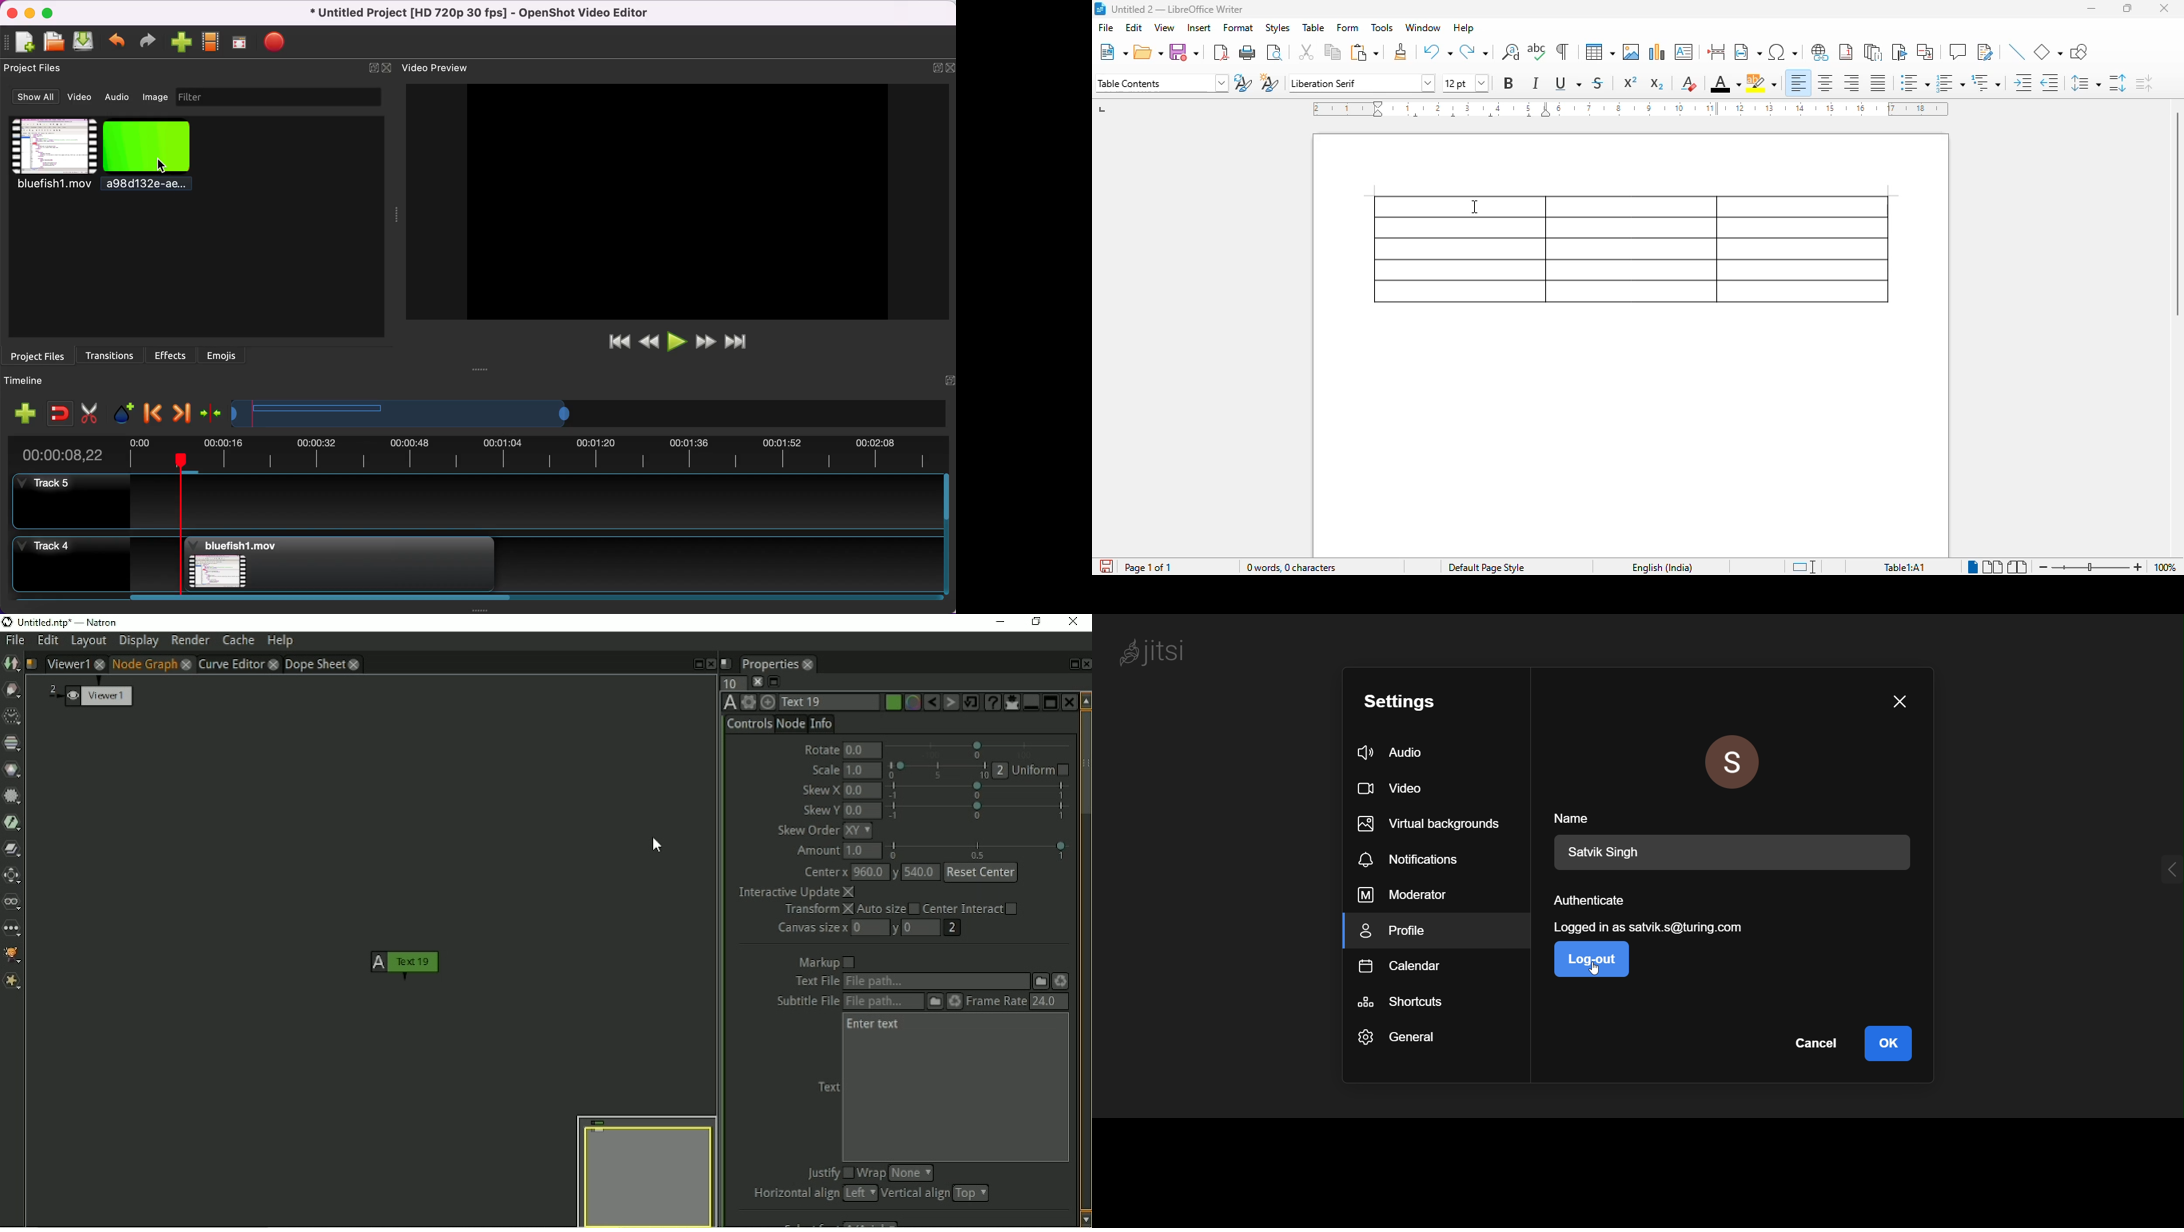 This screenshot has height=1232, width=2184. Describe the element at coordinates (933, 65) in the screenshot. I see `expand/hide` at that location.